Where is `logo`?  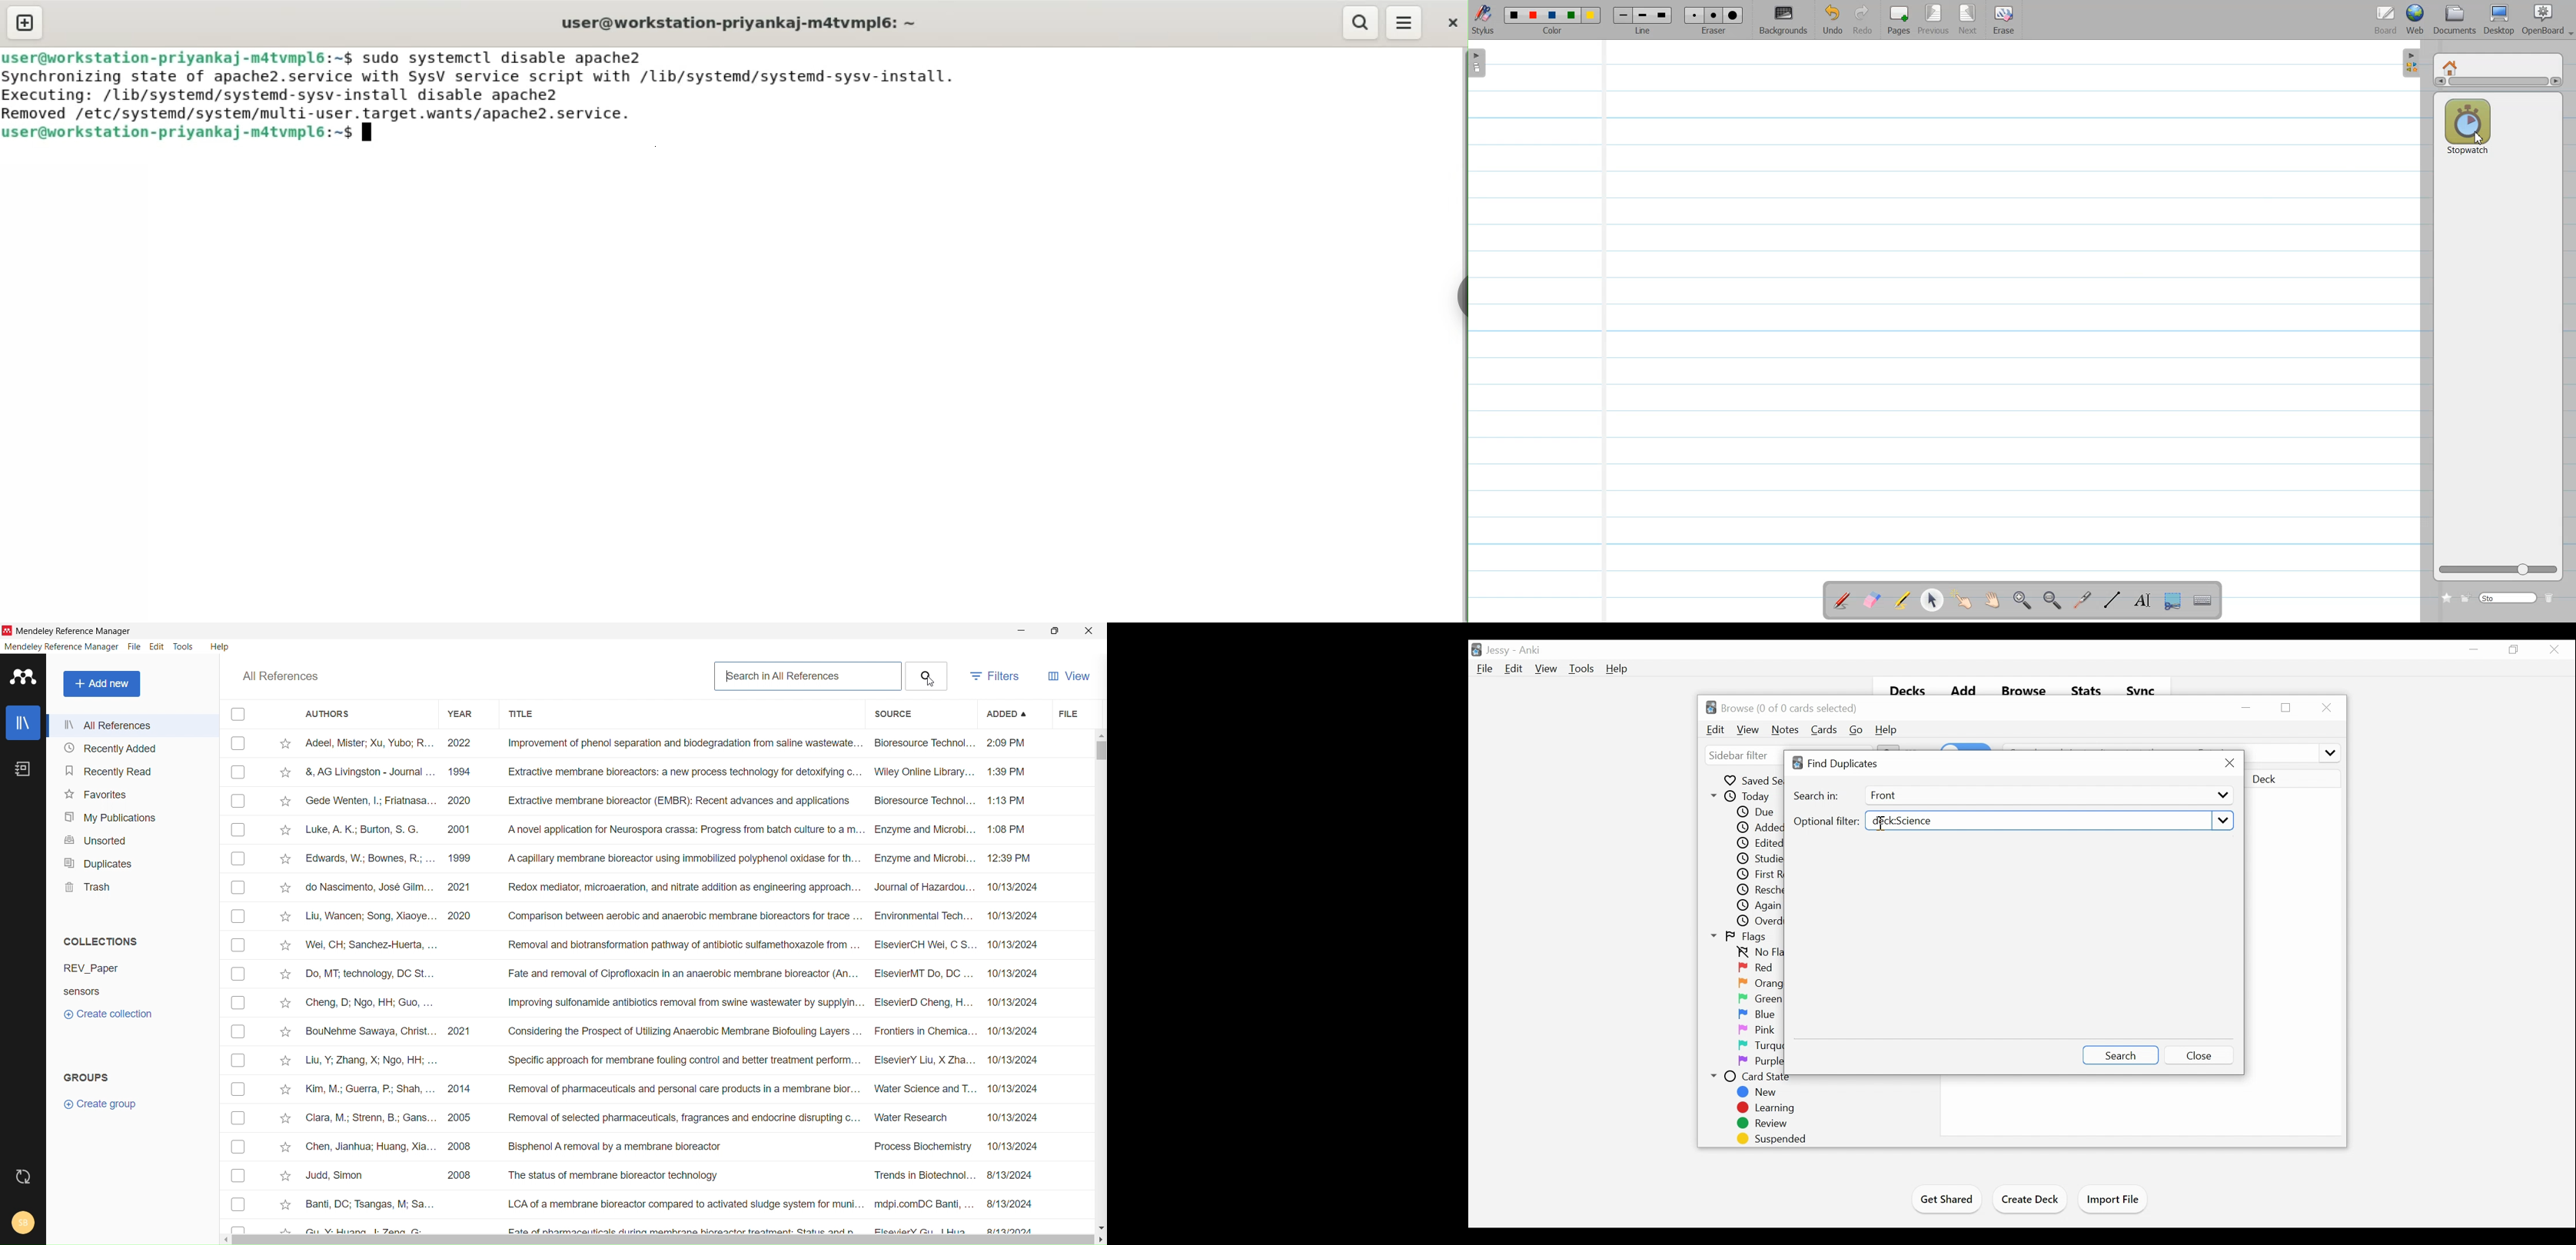
logo is located at coordinates (7, 631).